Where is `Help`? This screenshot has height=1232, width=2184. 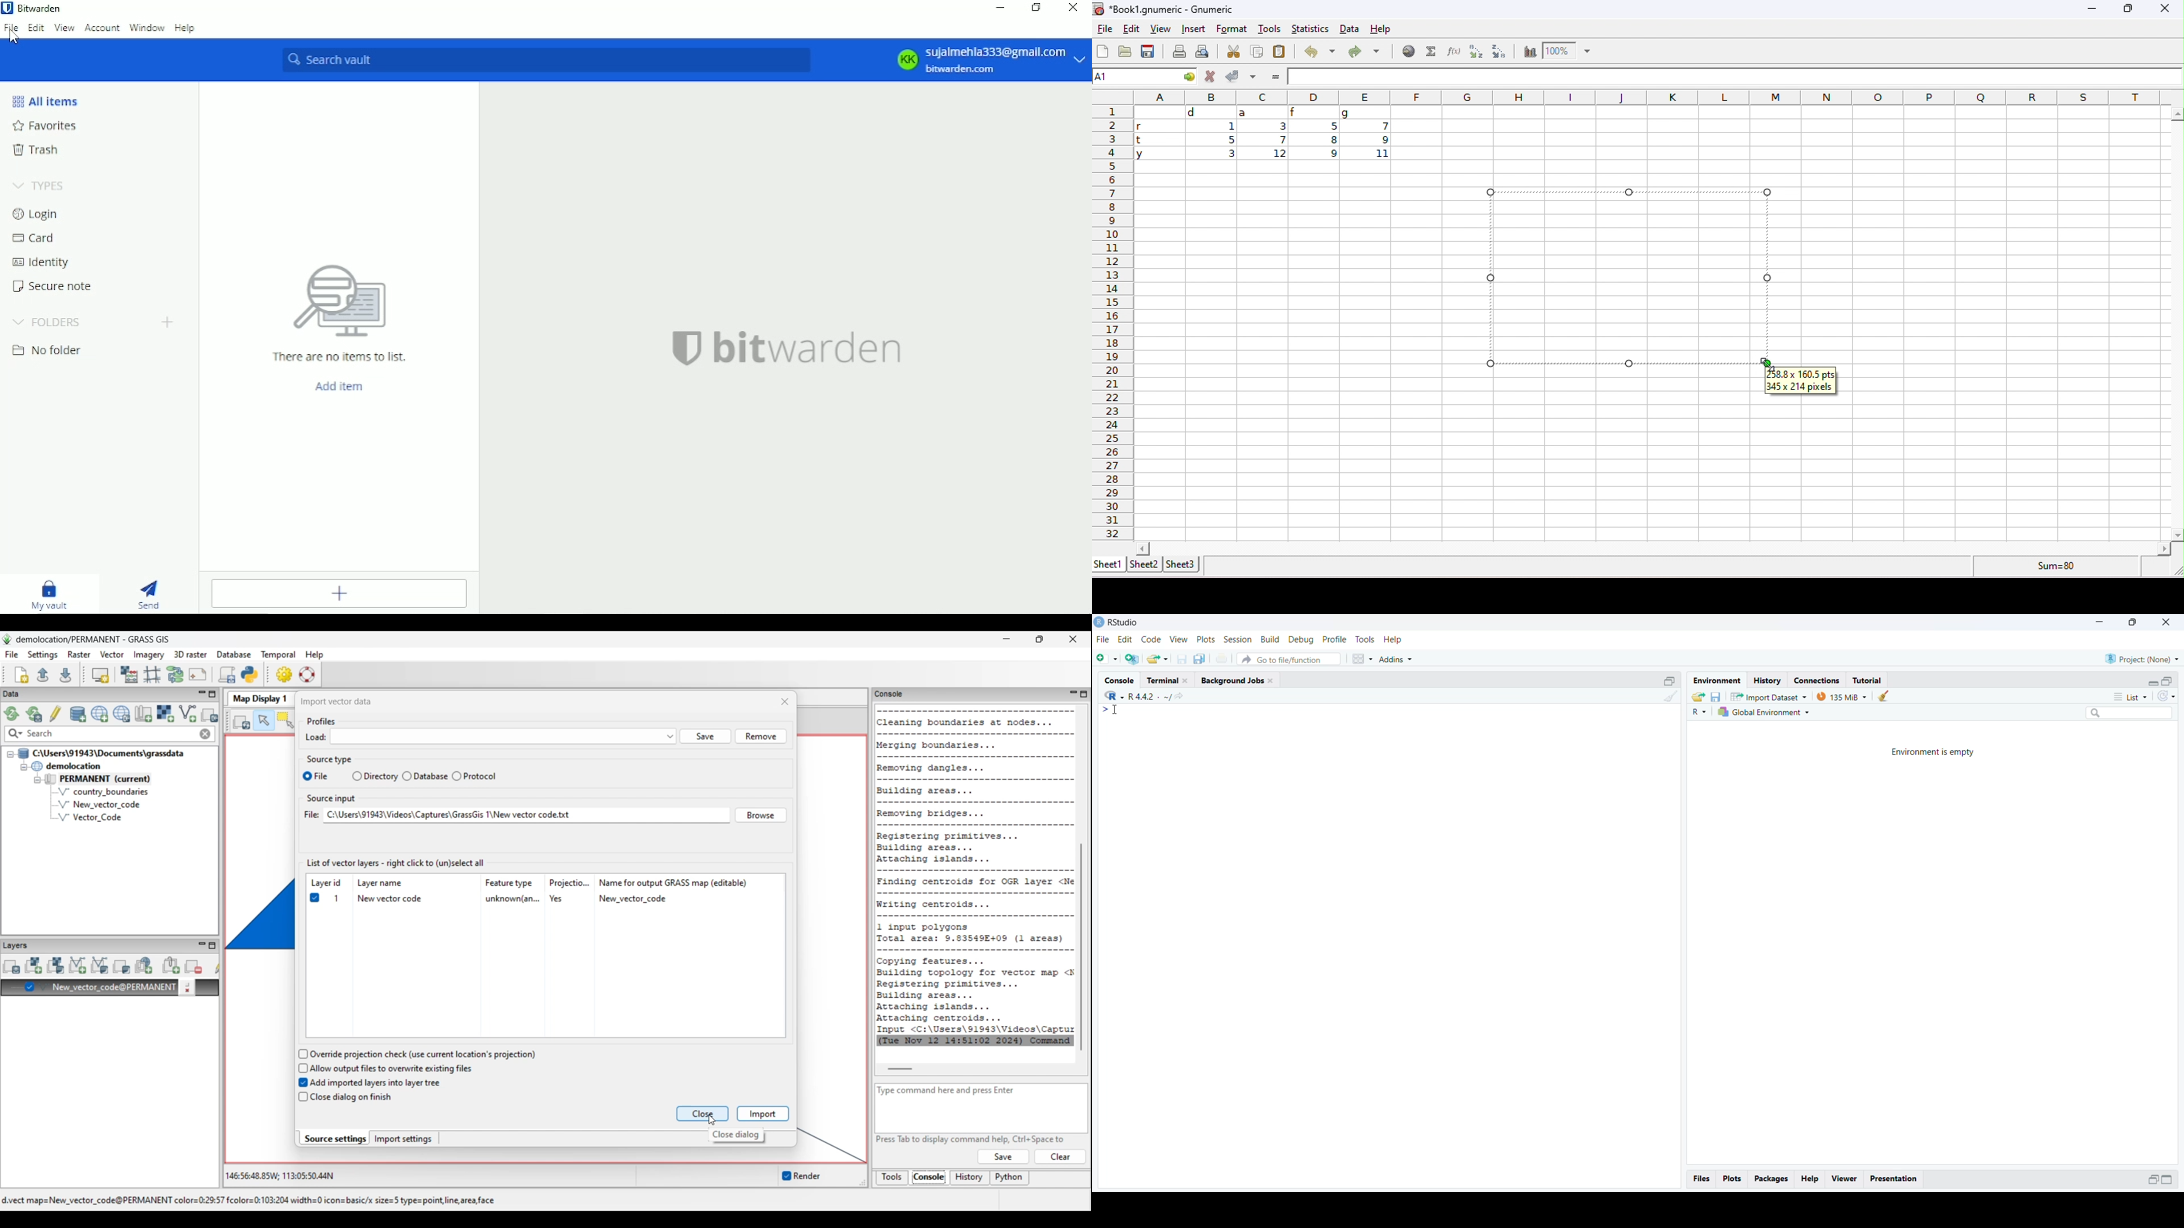 Help is located at coordinates (1394, 639).